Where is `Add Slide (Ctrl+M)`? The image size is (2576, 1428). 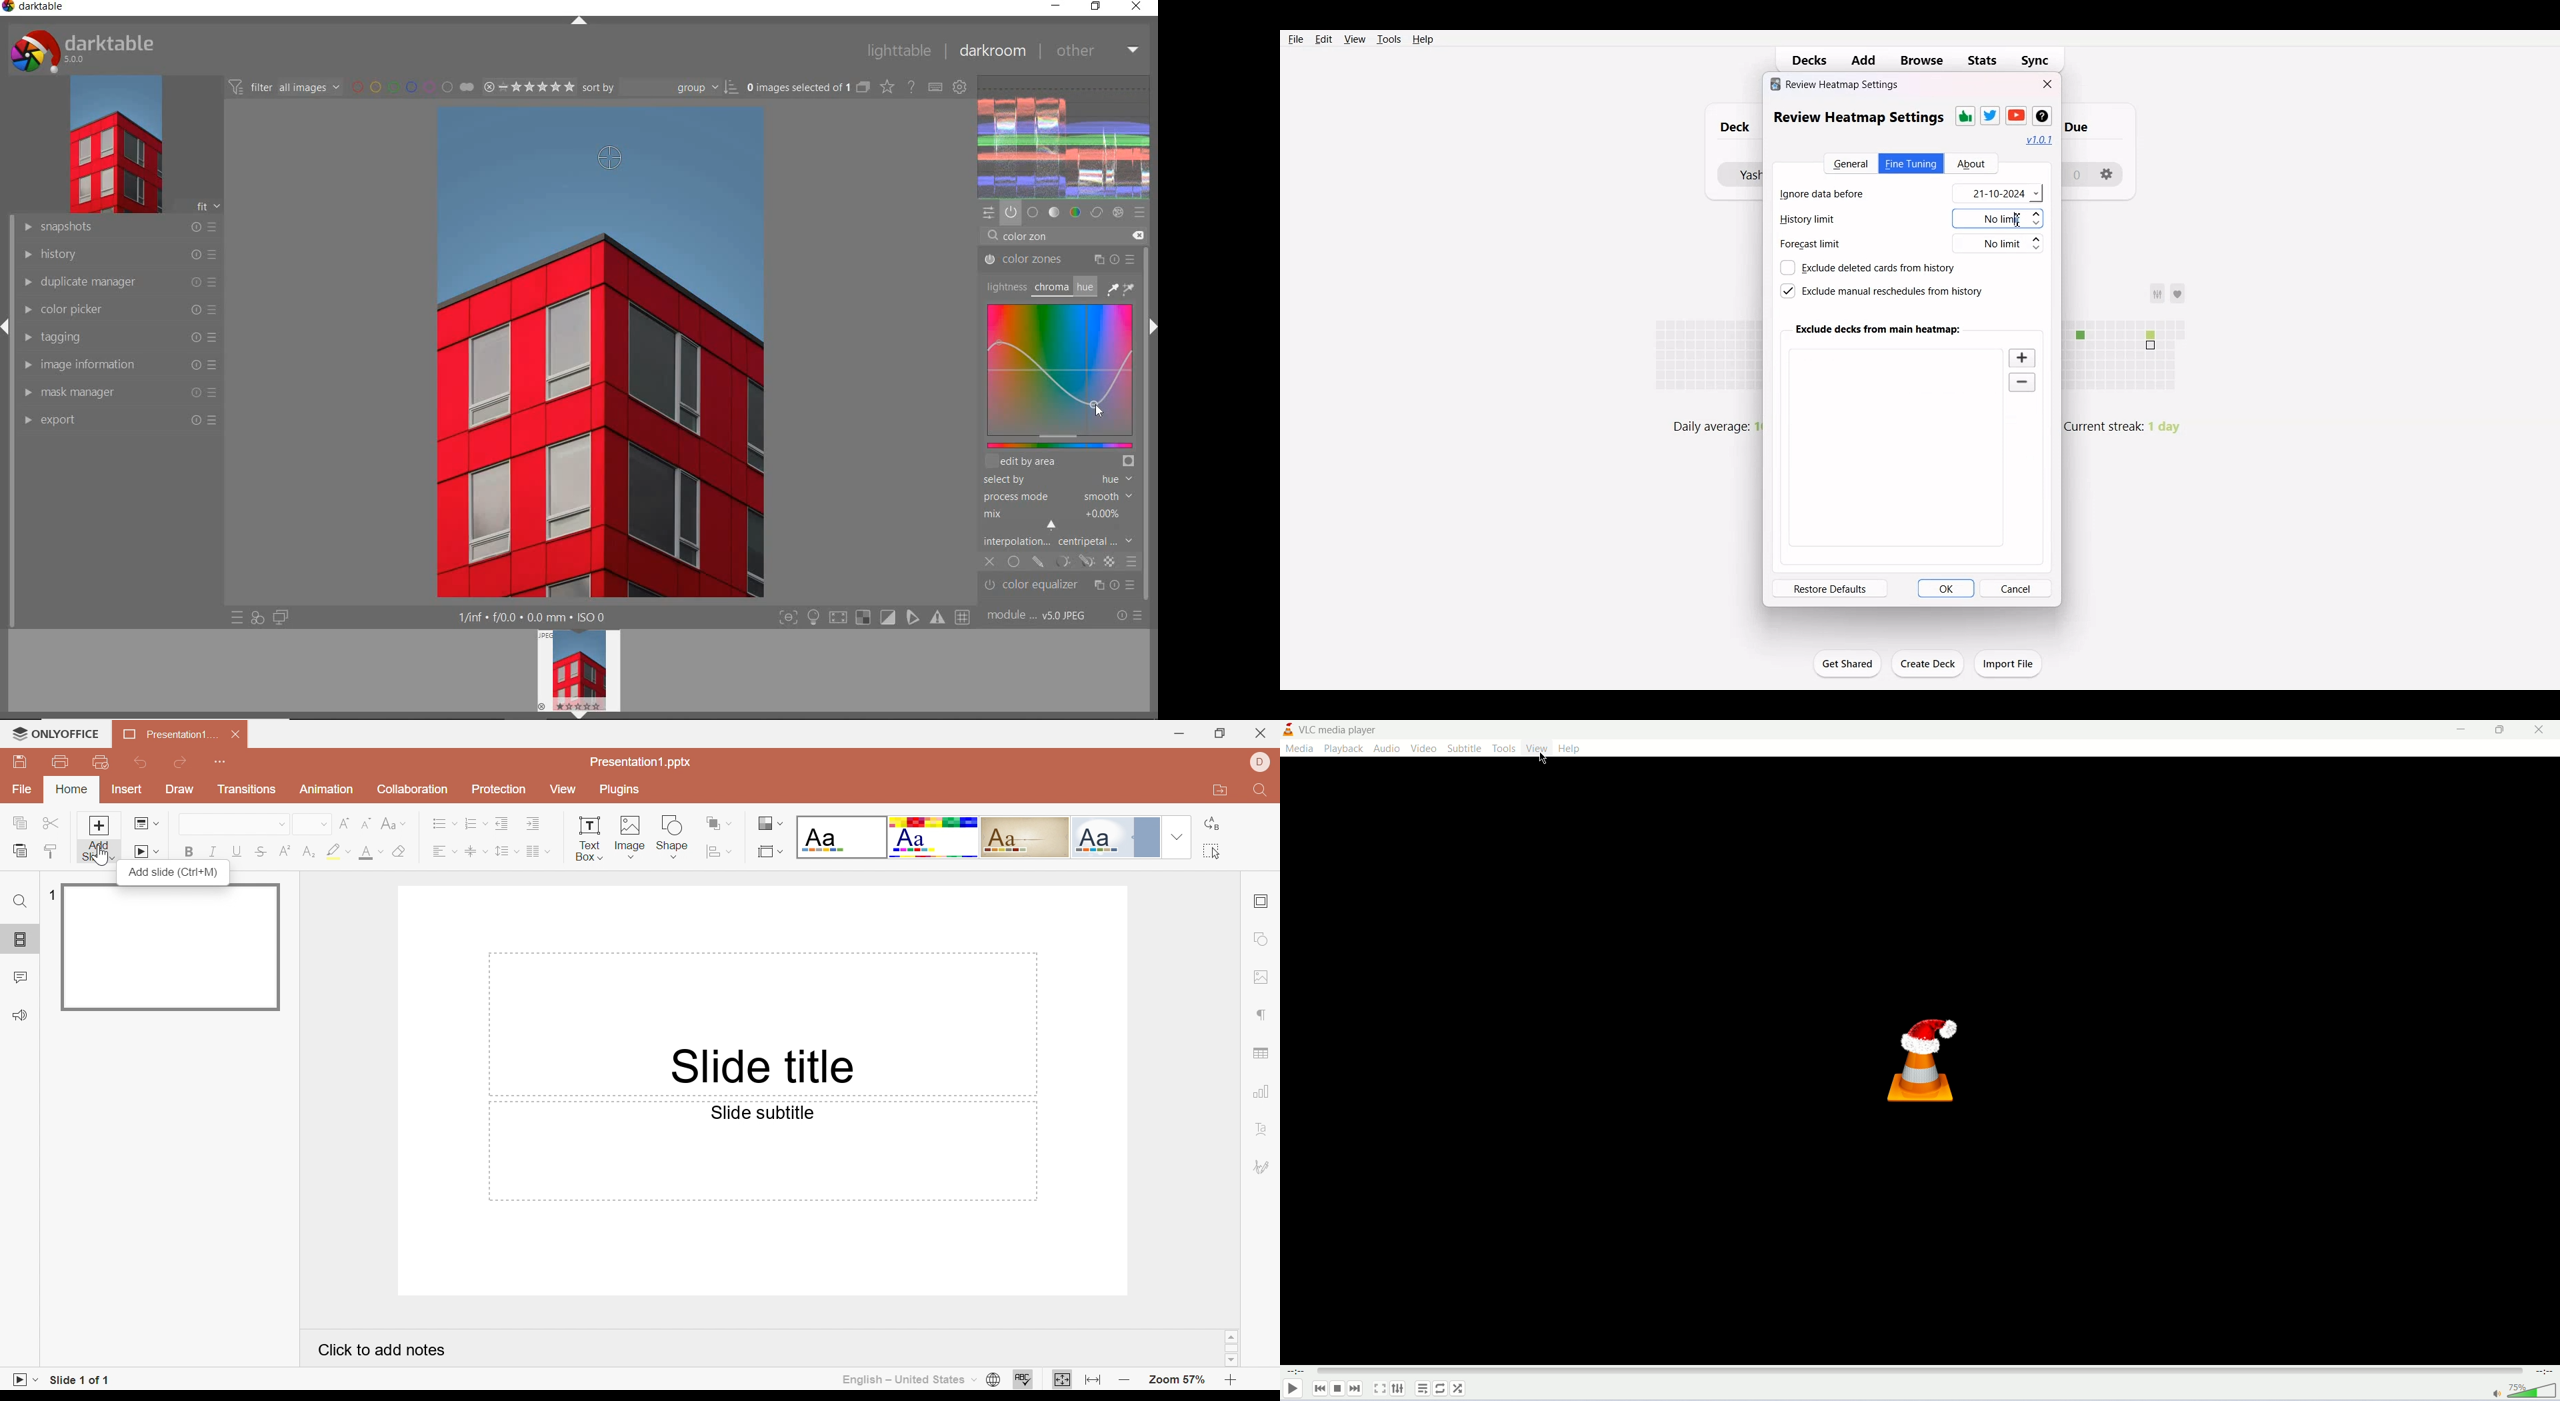
Add Slide (Ctrl+M) is located at coordinates (175, 871).